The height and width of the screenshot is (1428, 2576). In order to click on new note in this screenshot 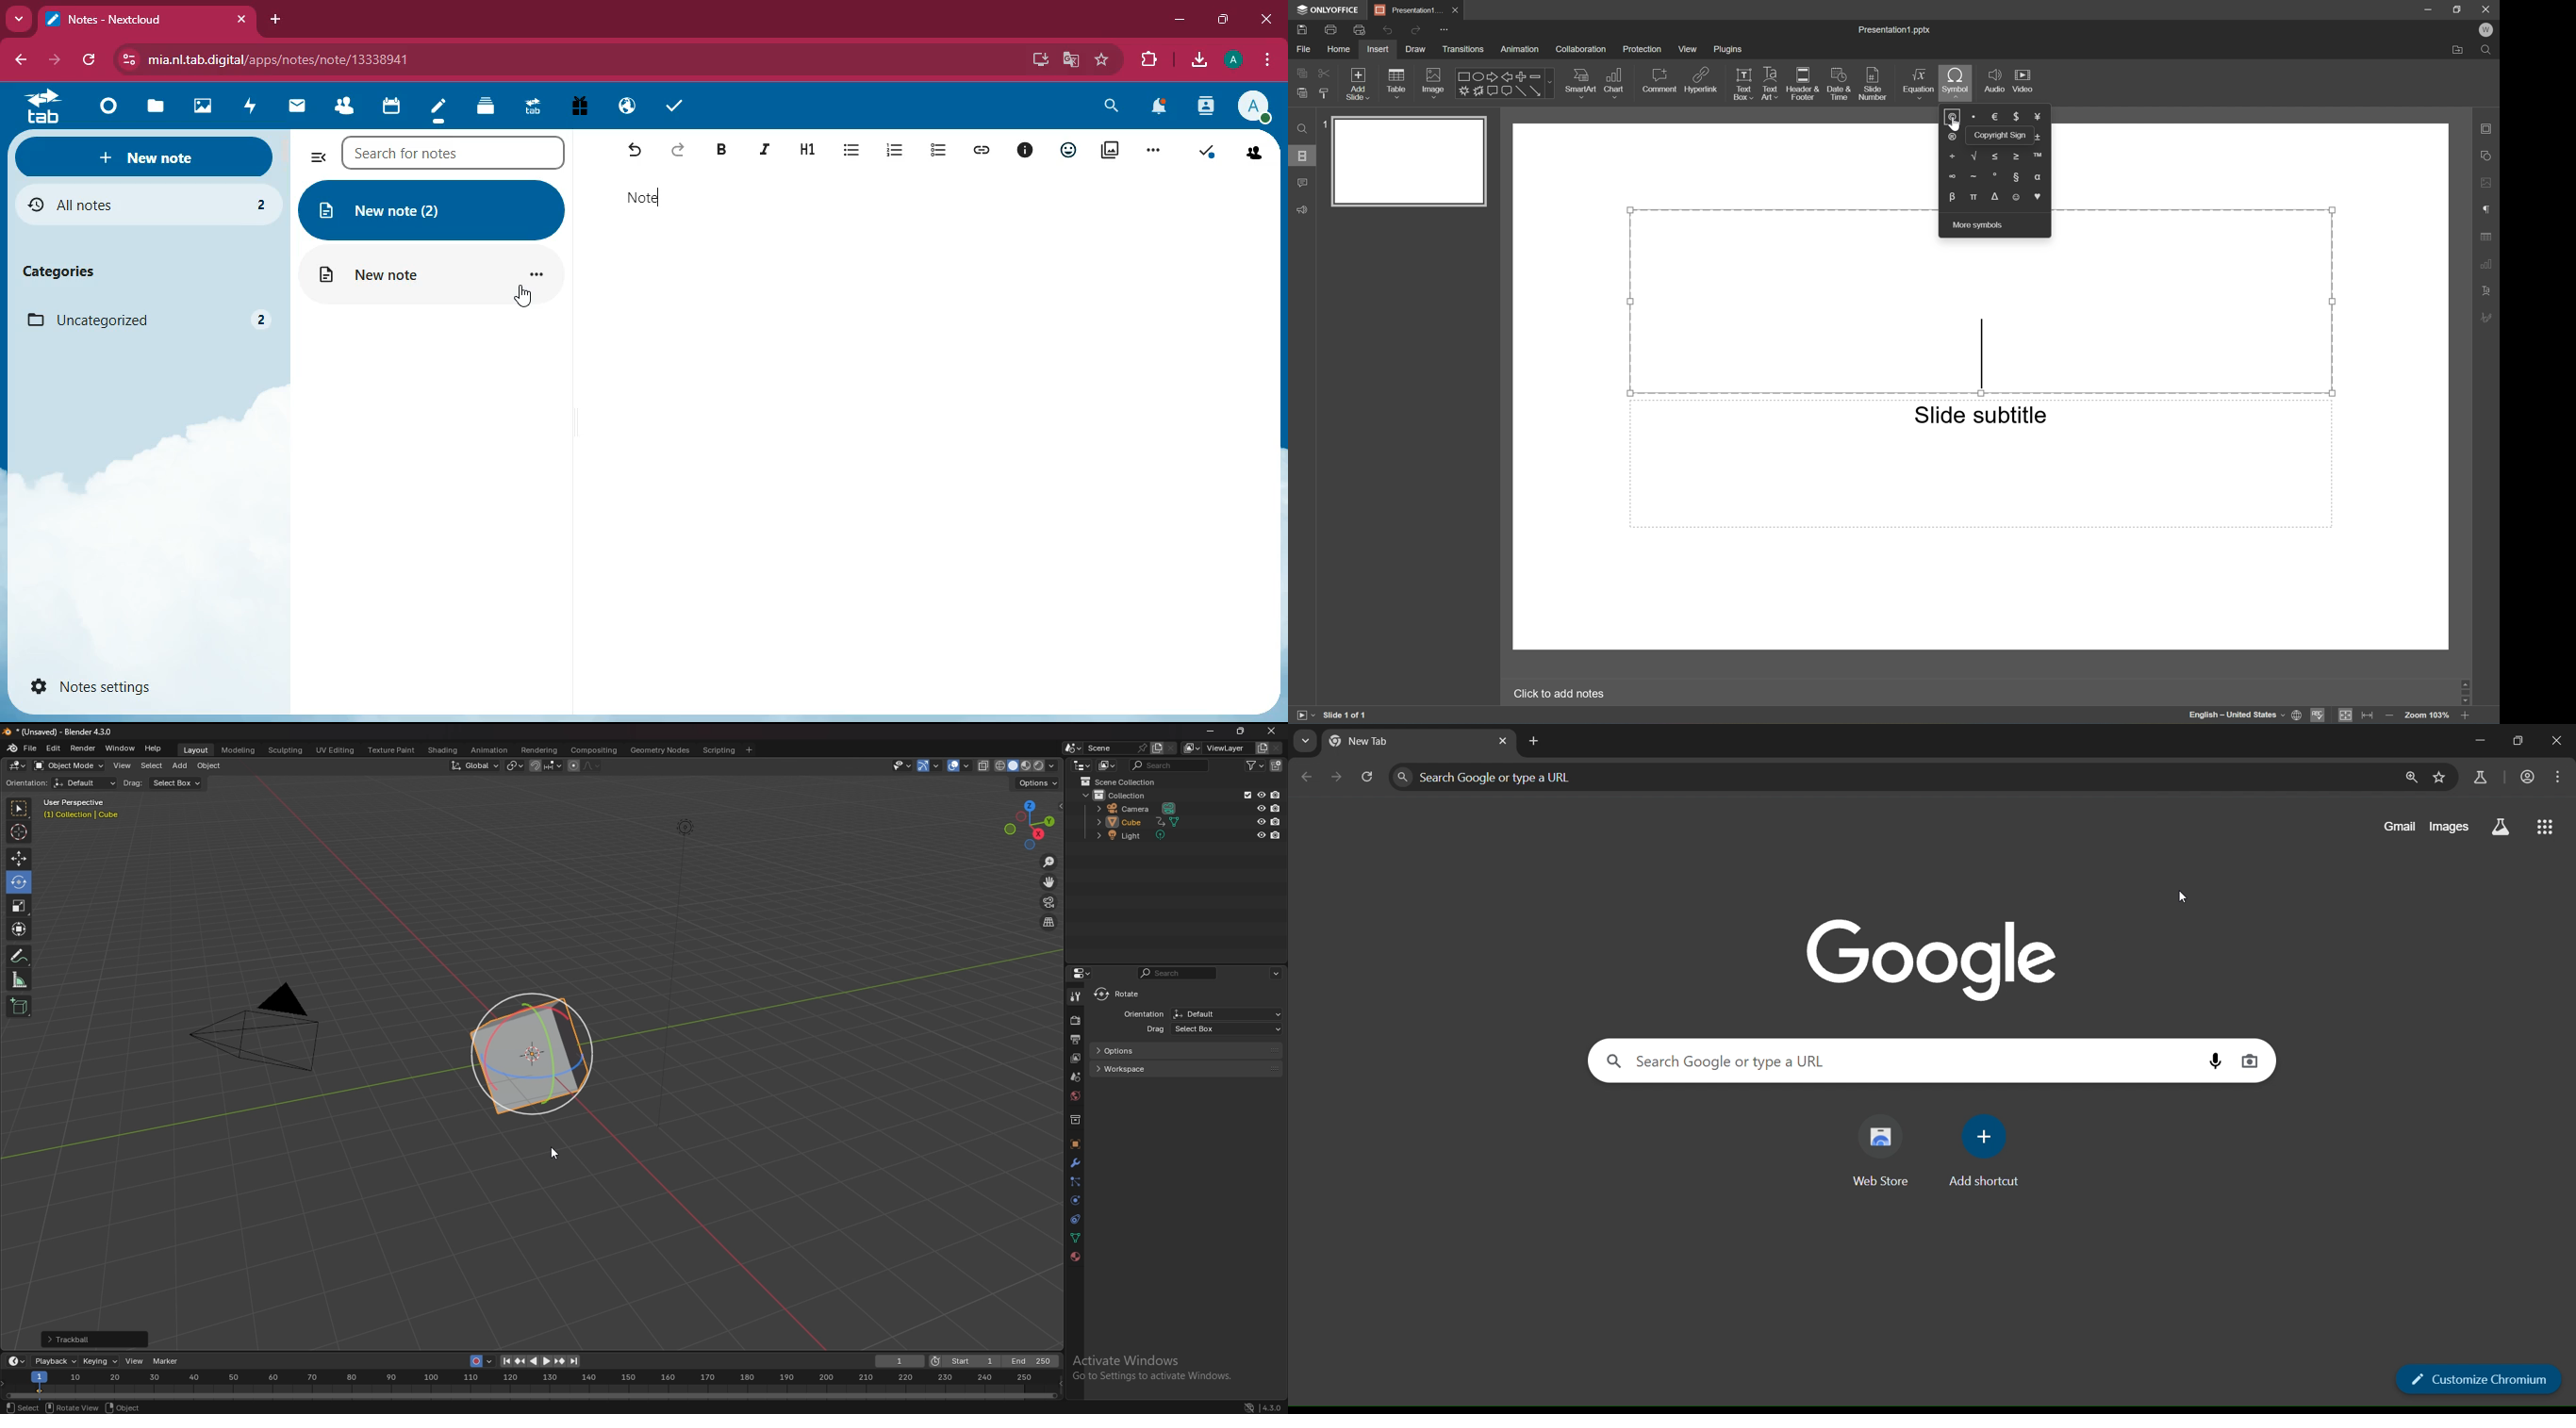, I will do `click(145, 156)`.